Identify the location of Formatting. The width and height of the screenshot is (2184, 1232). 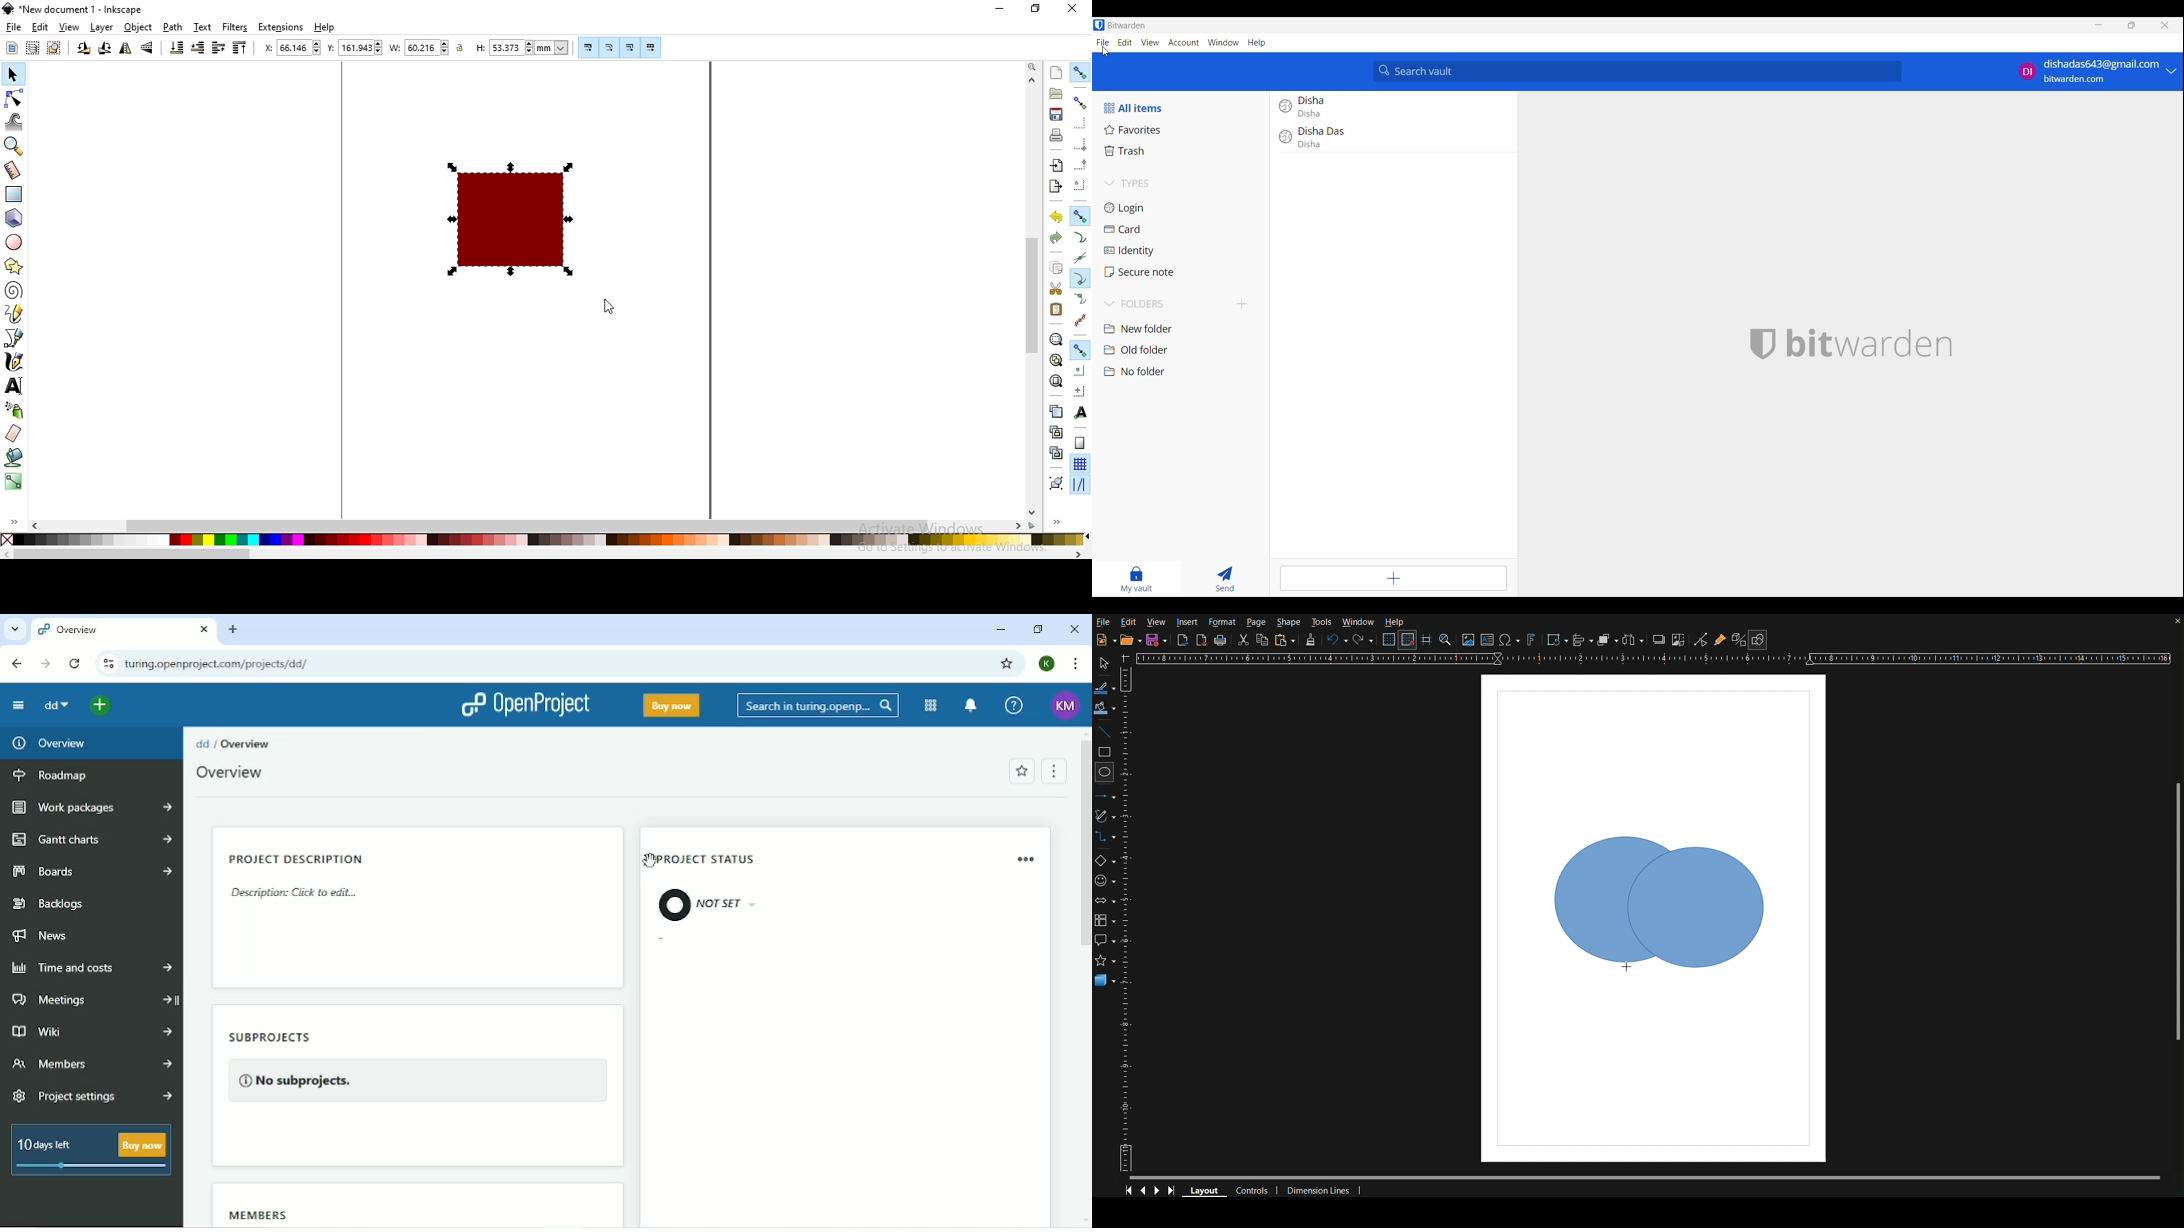
(1311, 641).